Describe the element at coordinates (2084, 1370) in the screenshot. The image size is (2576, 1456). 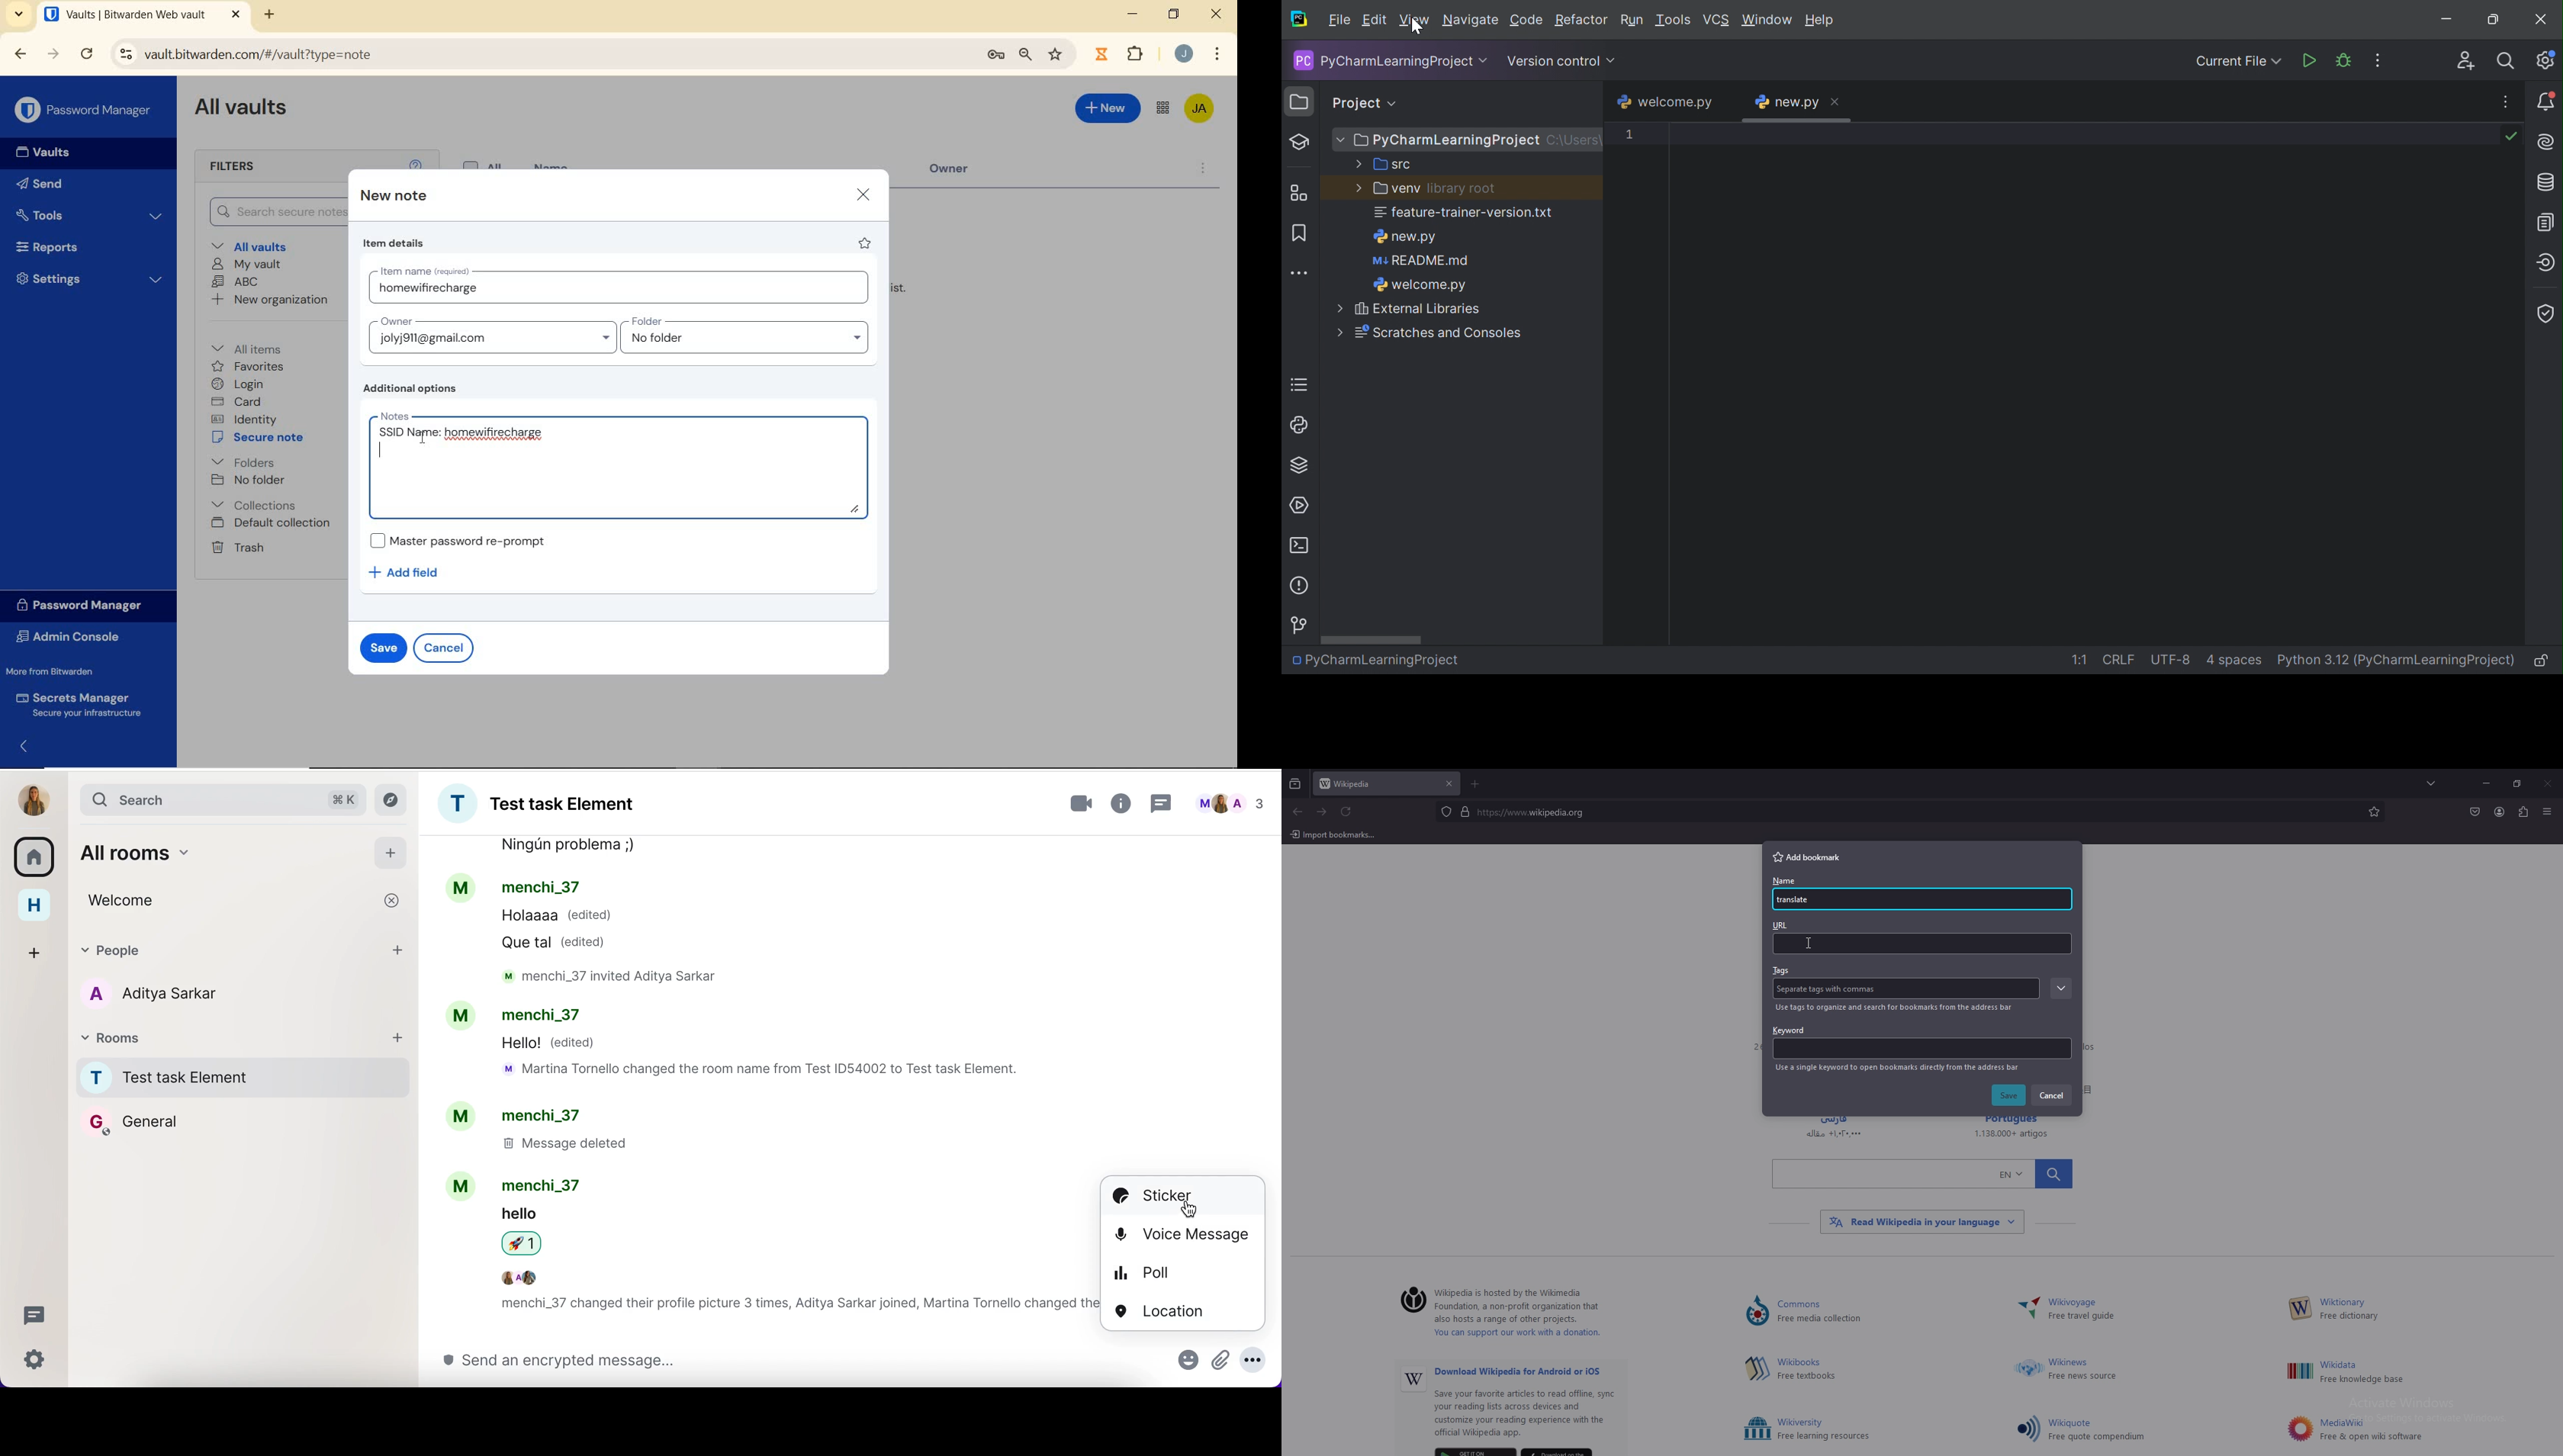
I see `` at that location.